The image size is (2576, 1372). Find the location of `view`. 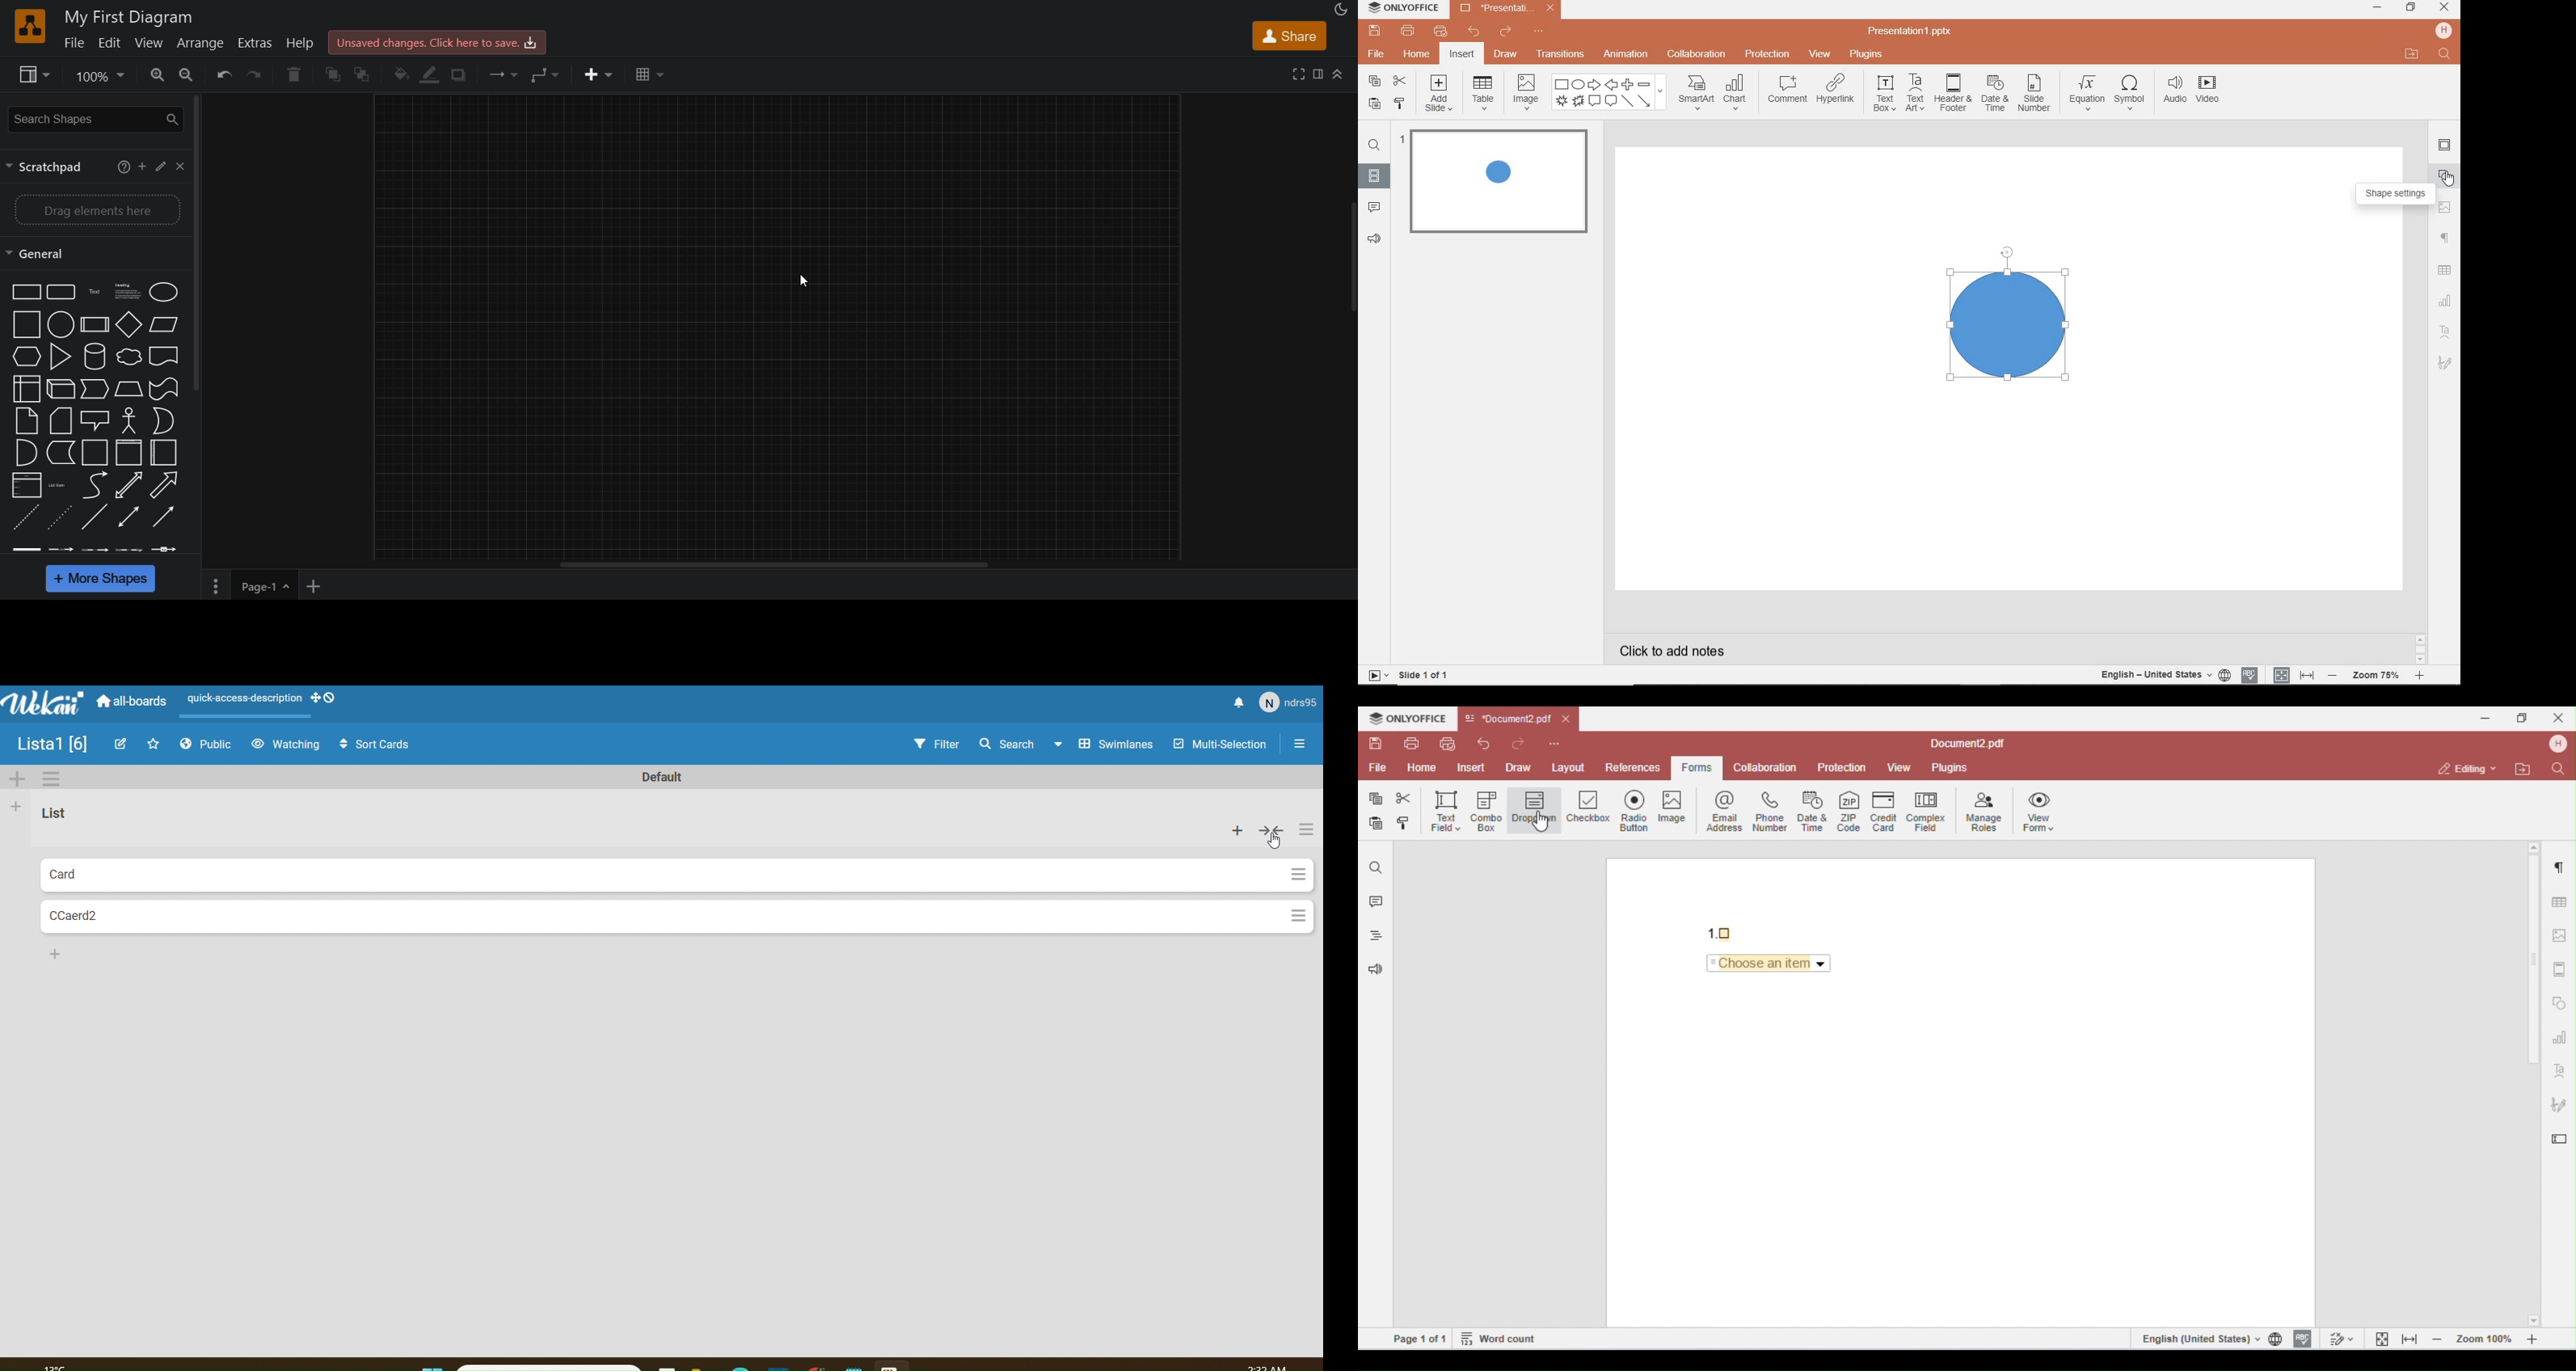

view is located at coordinates (30, 74).